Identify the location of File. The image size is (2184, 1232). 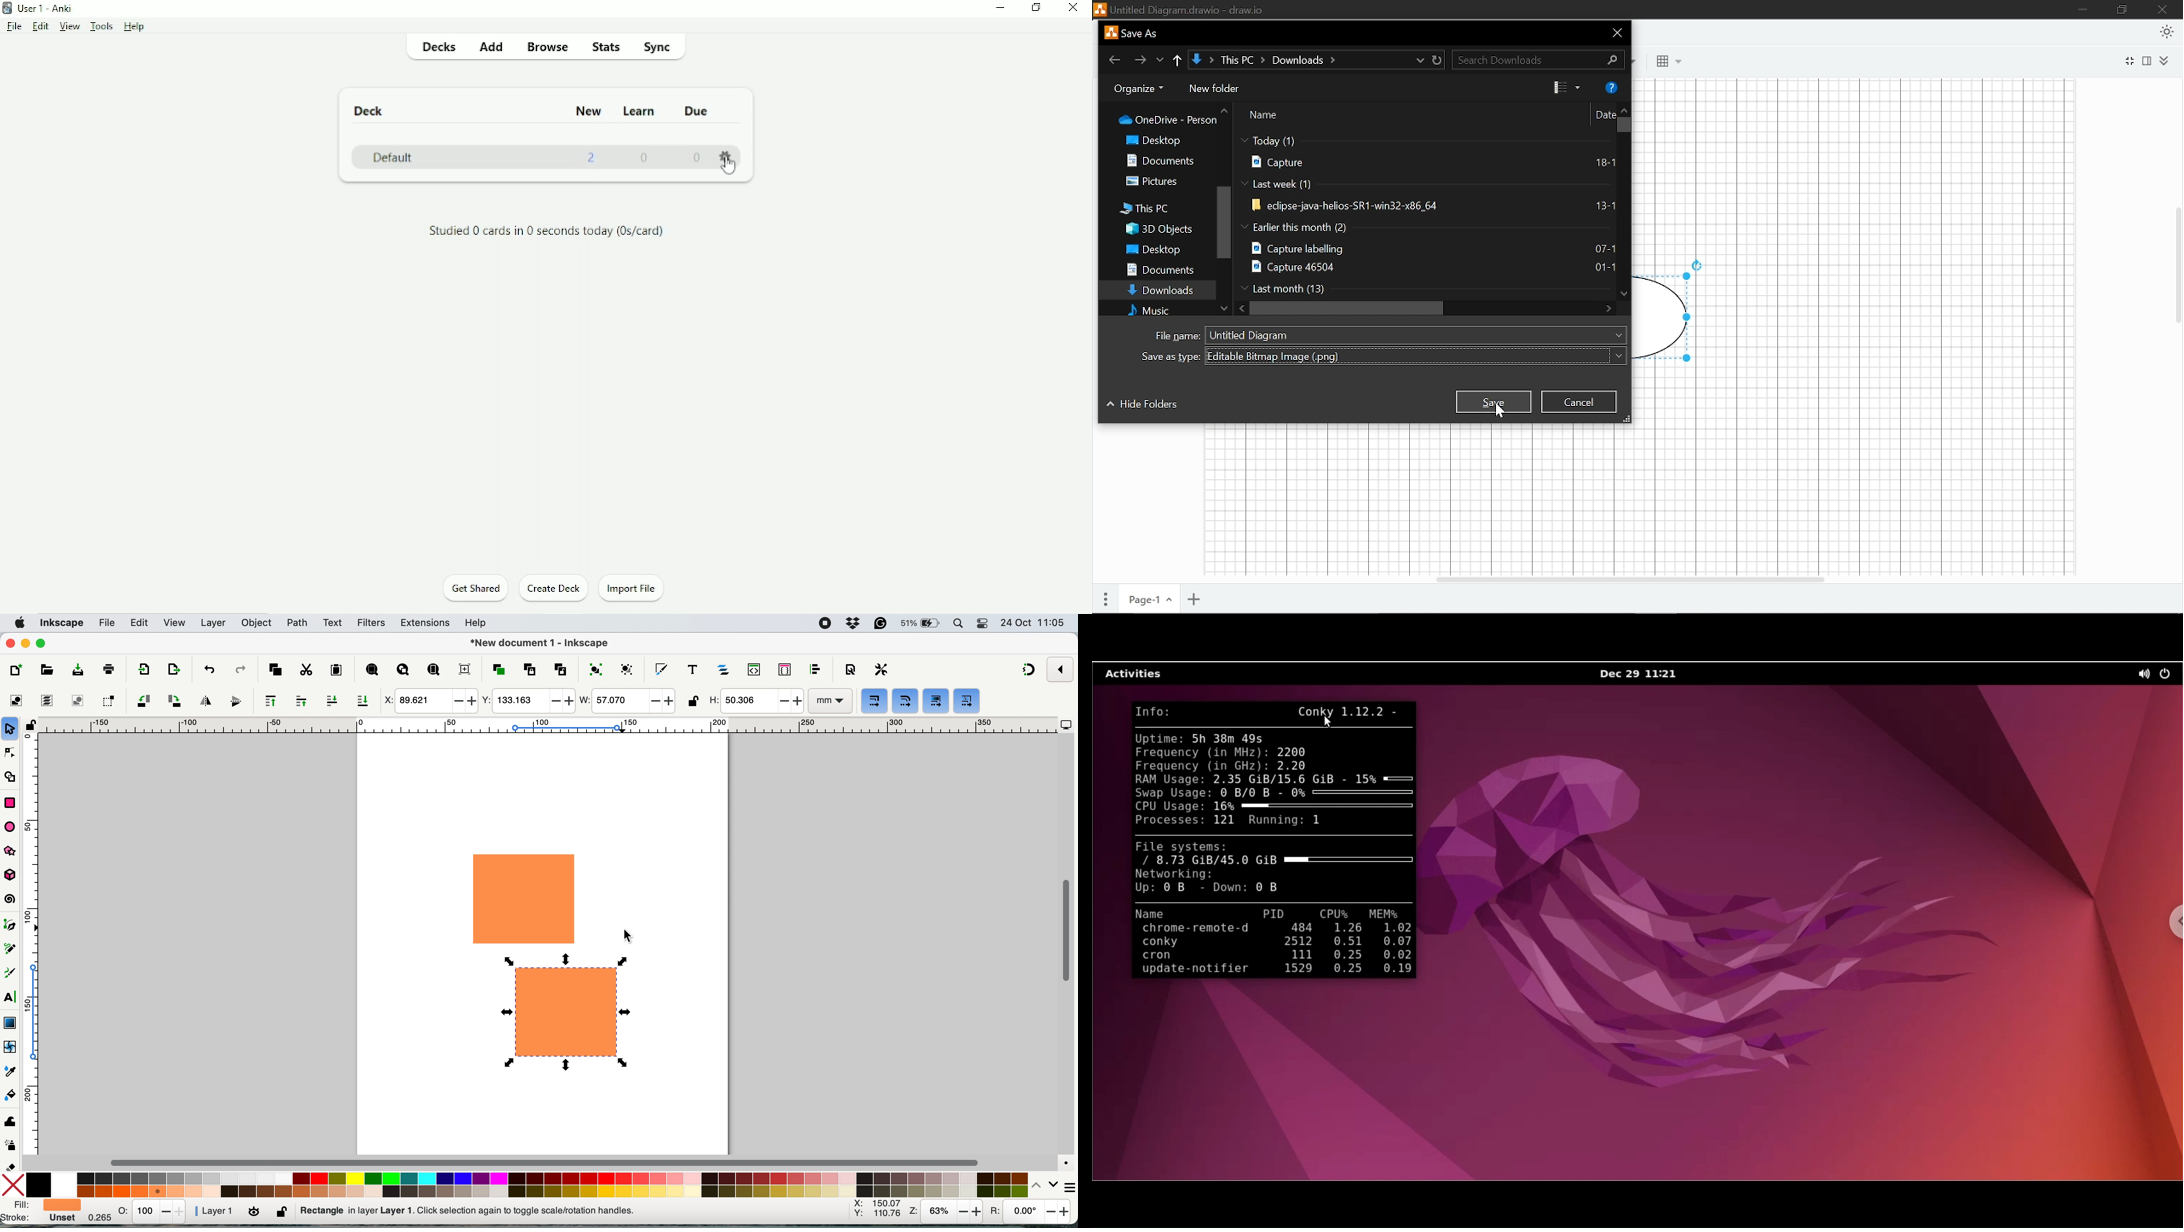
(13, 27).